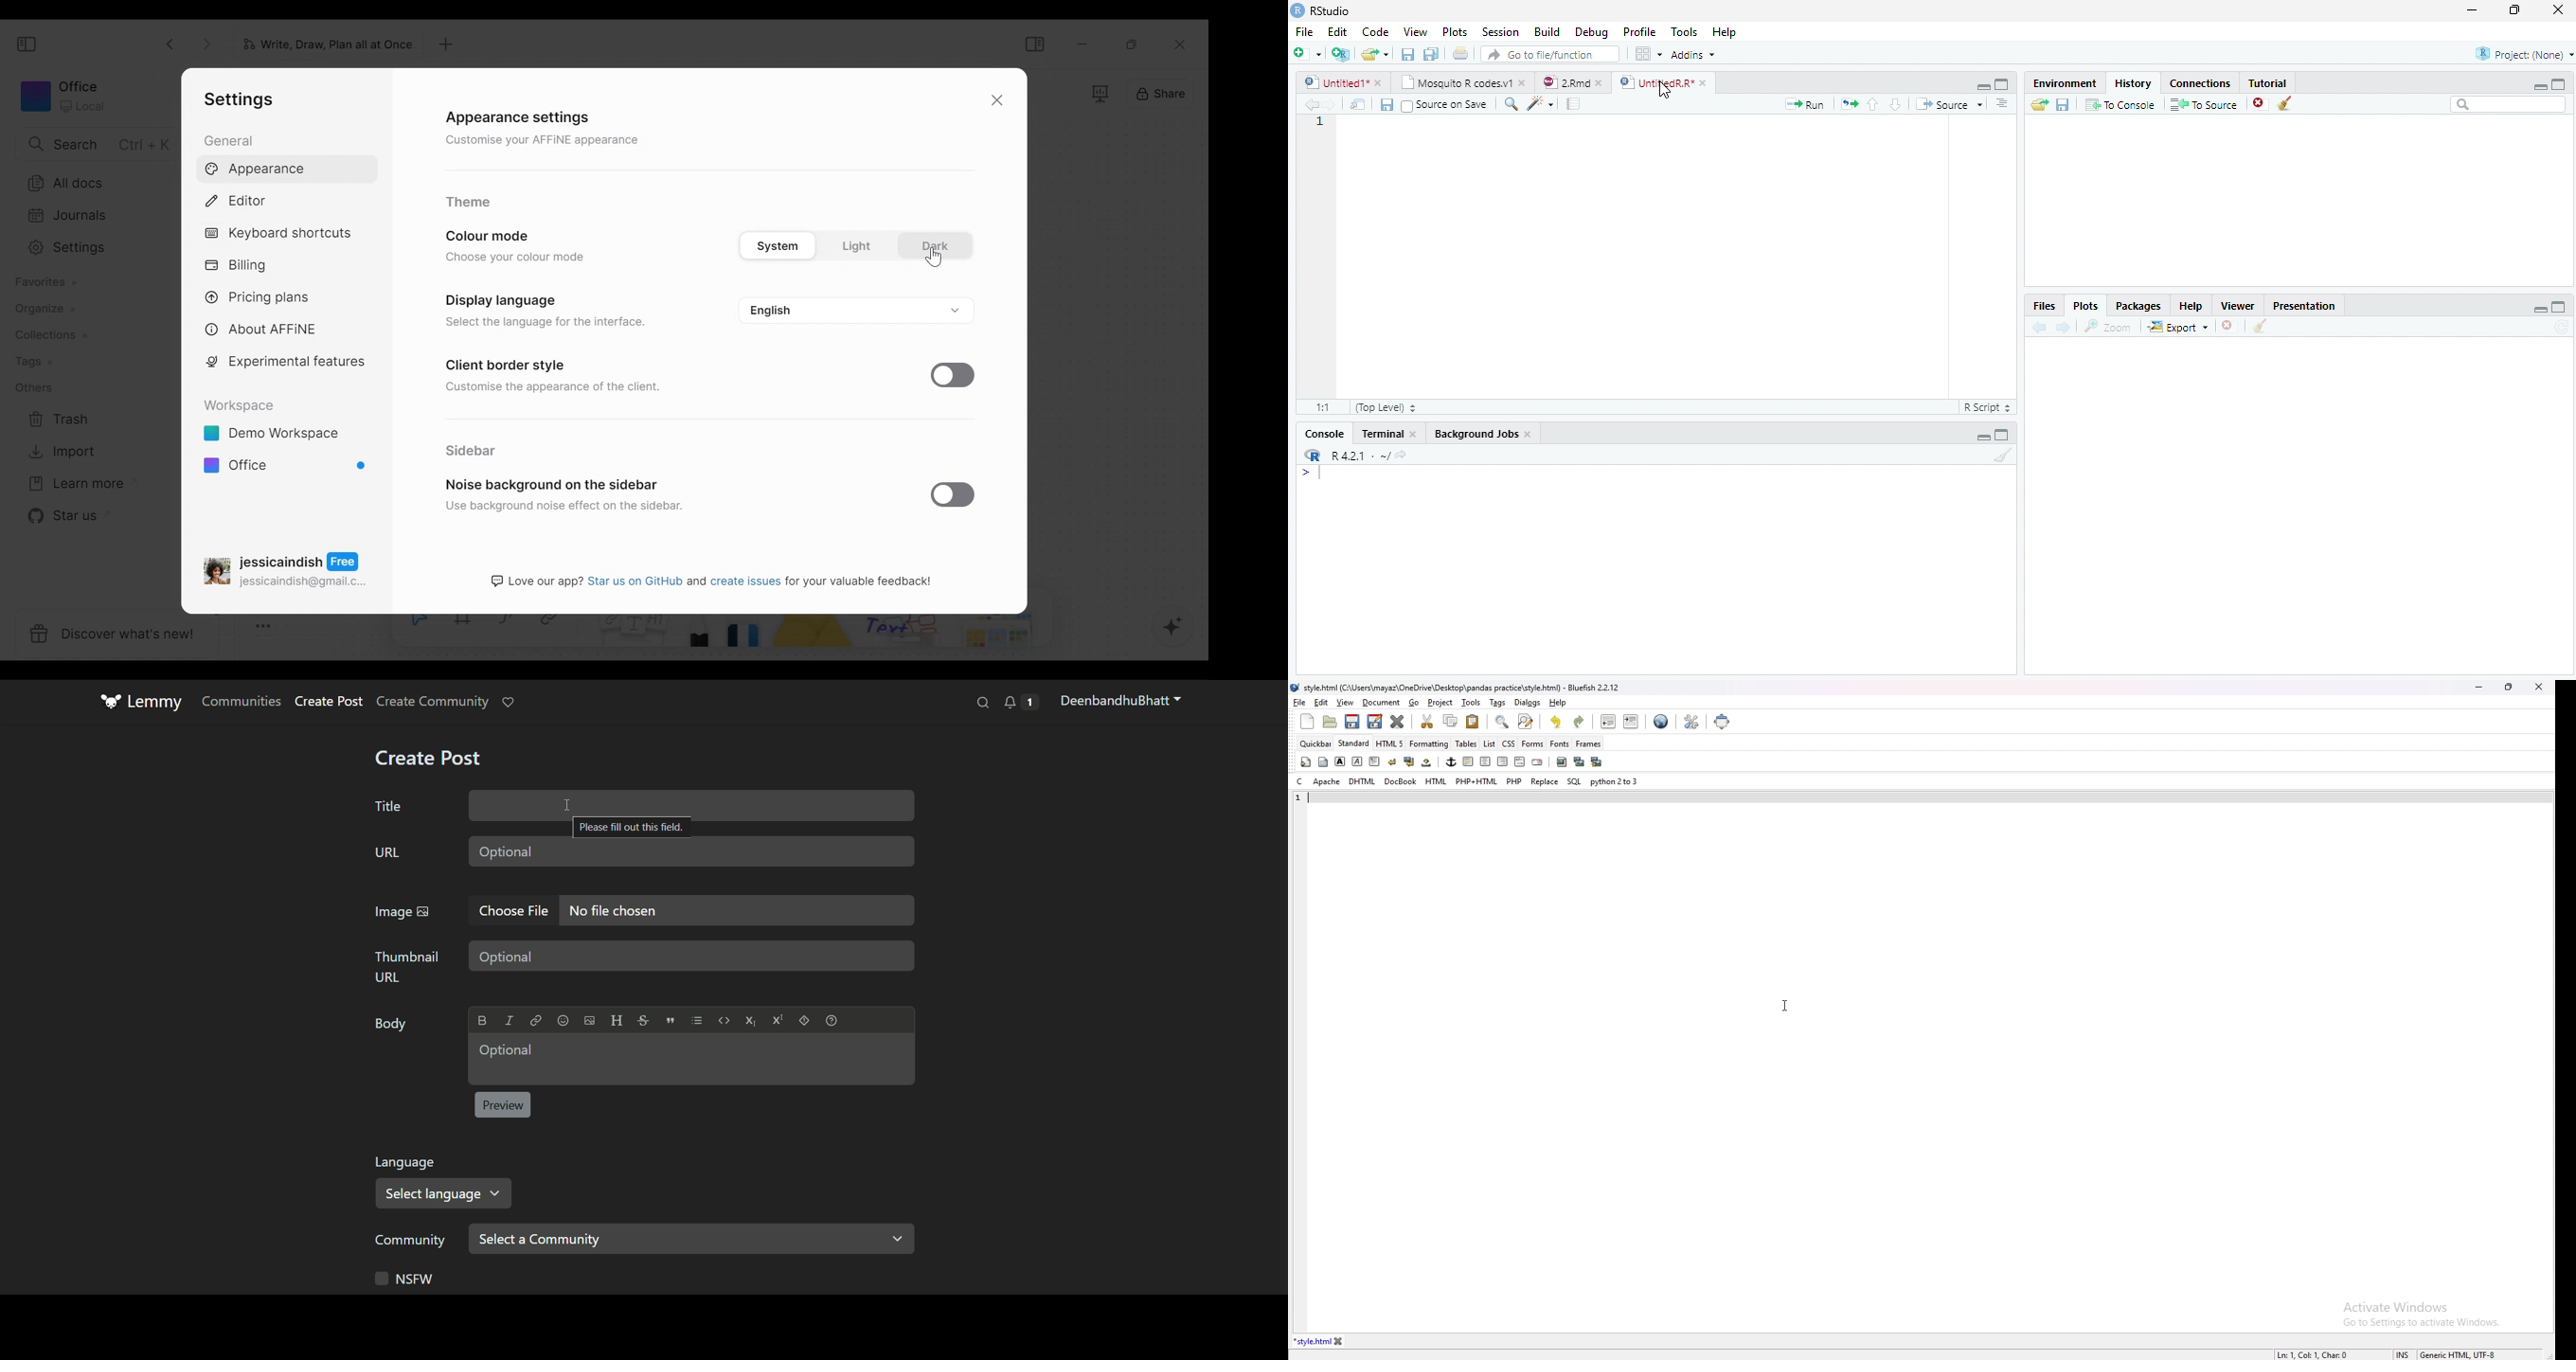 Image resolution: width=2576 pixels, height=1372 pixels. I want to click on Pages, so click(1850, 104).